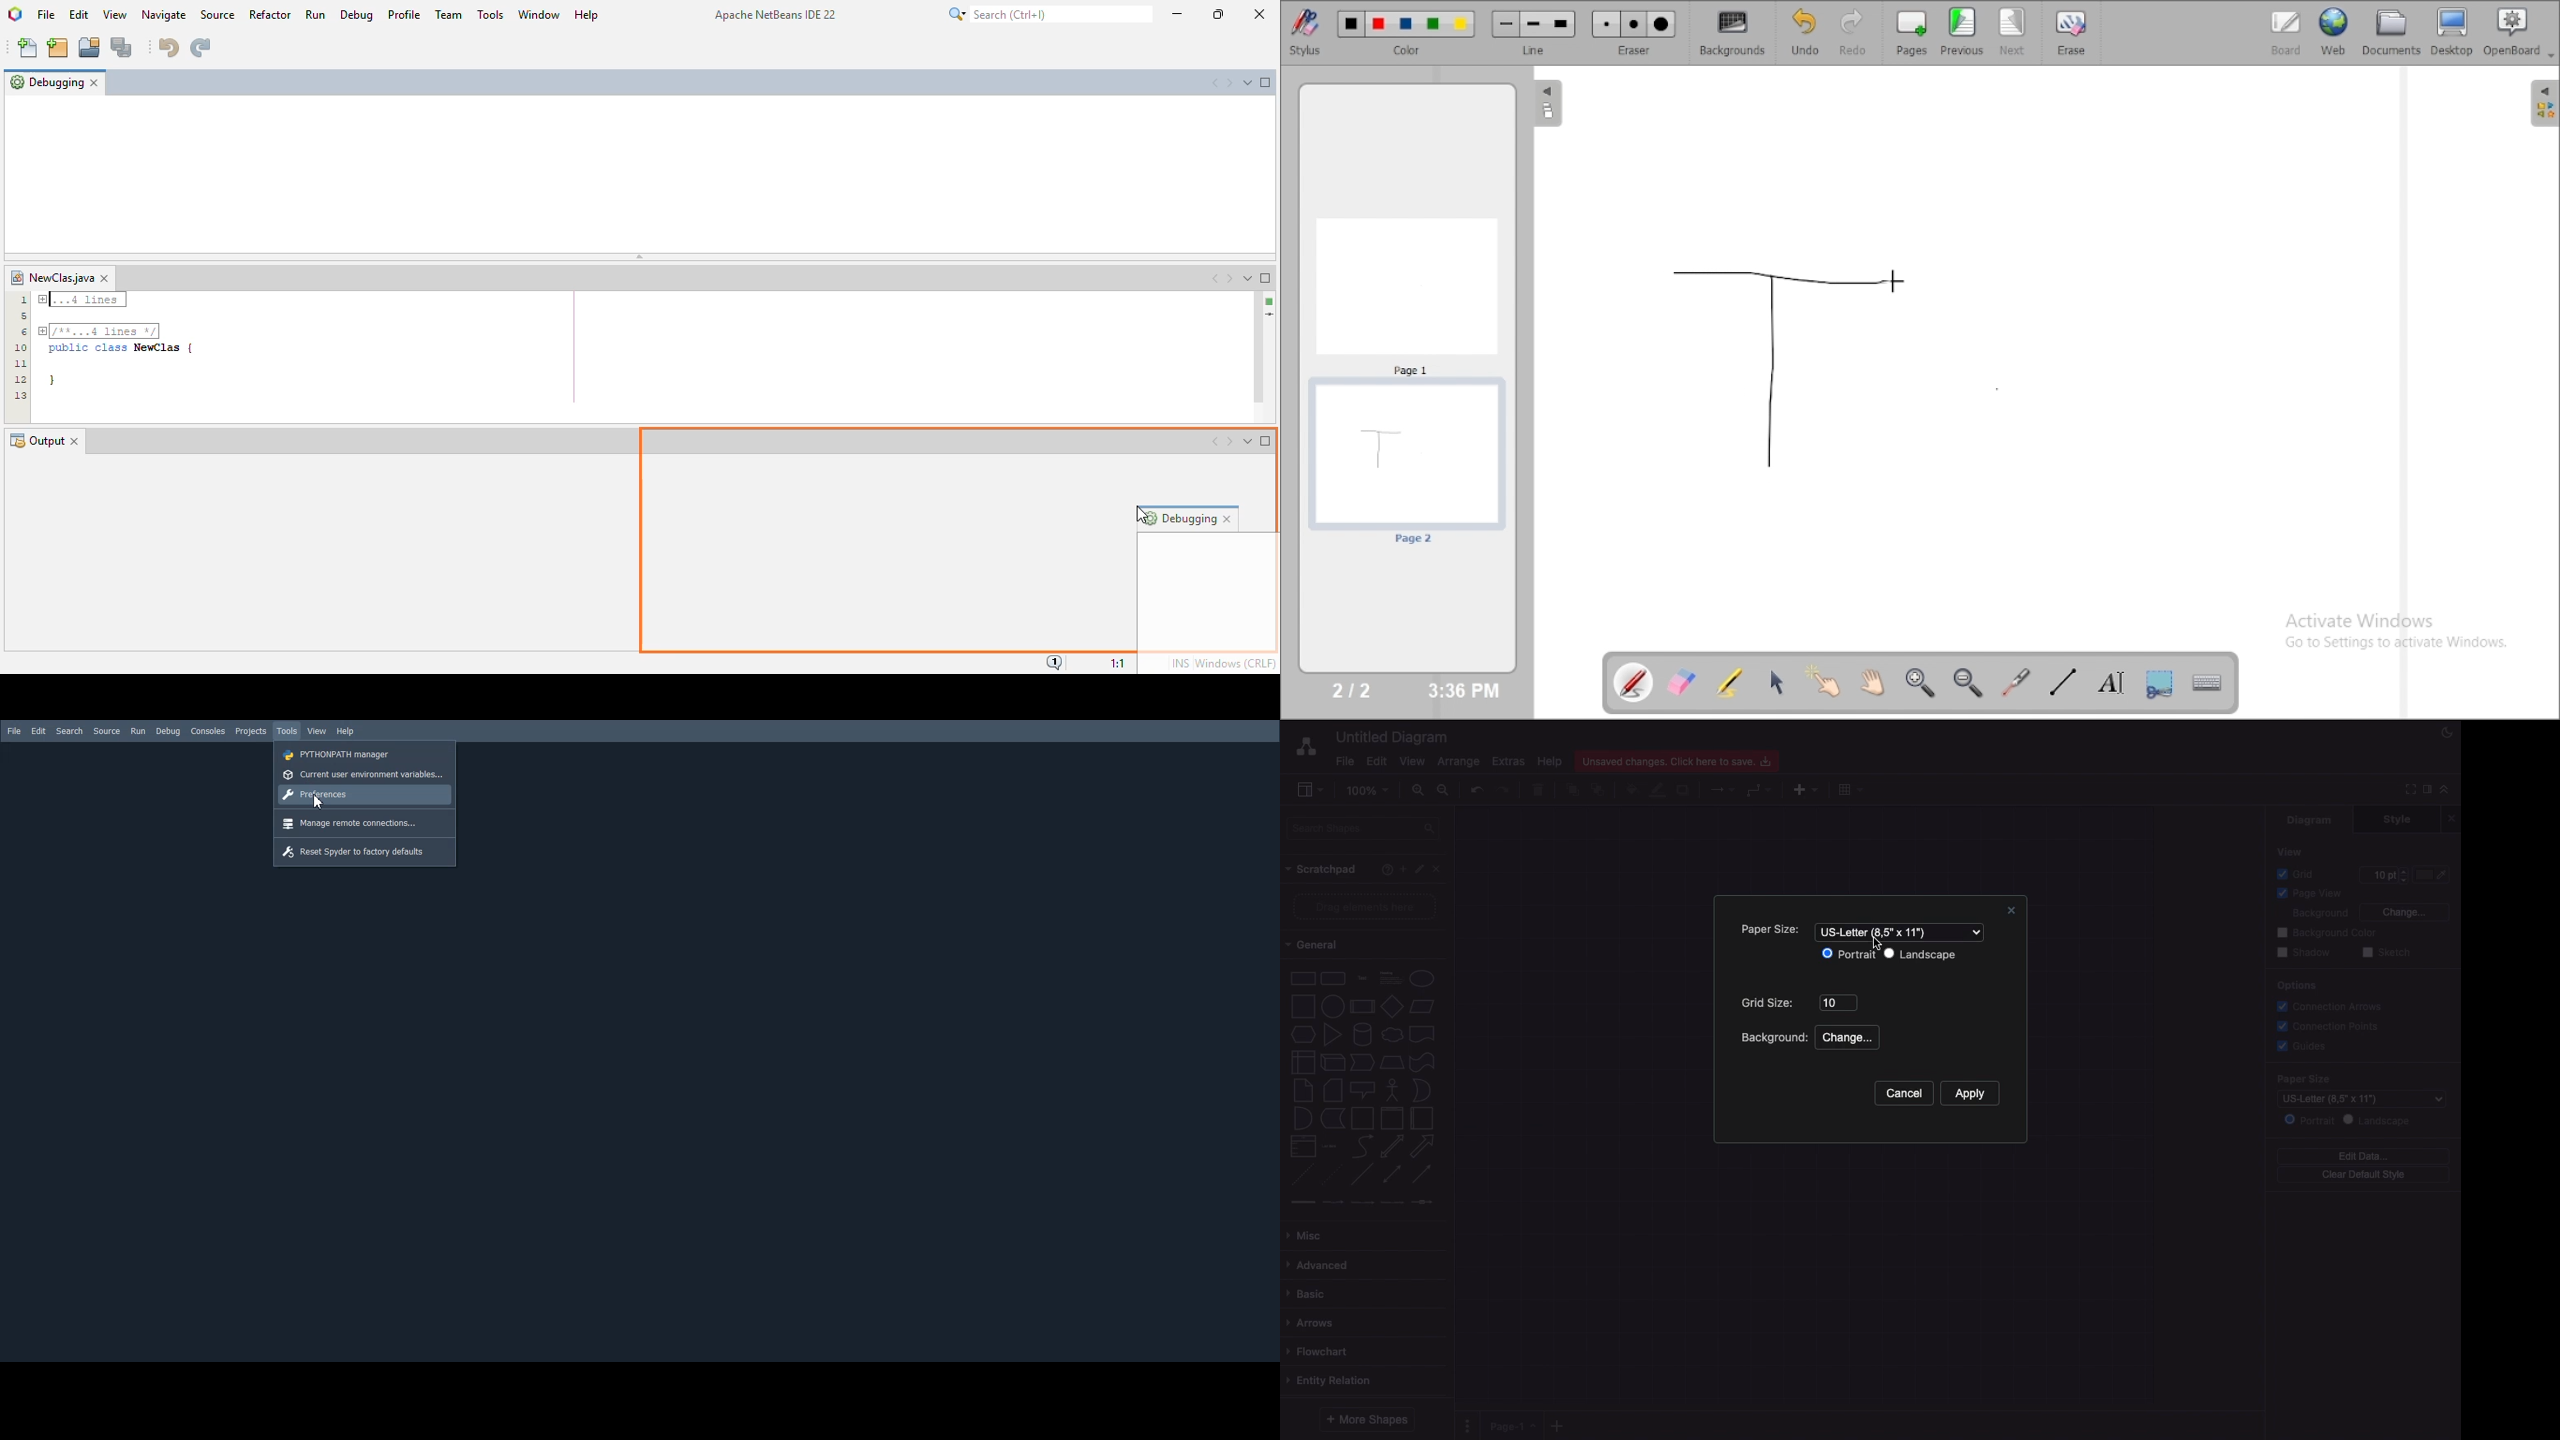 This screenshot has height=1456, width=2576. What do you see at coordinates (1228, 83) in the screenshot?
I see `scroll documents right` at bounding box center [1228, 83].